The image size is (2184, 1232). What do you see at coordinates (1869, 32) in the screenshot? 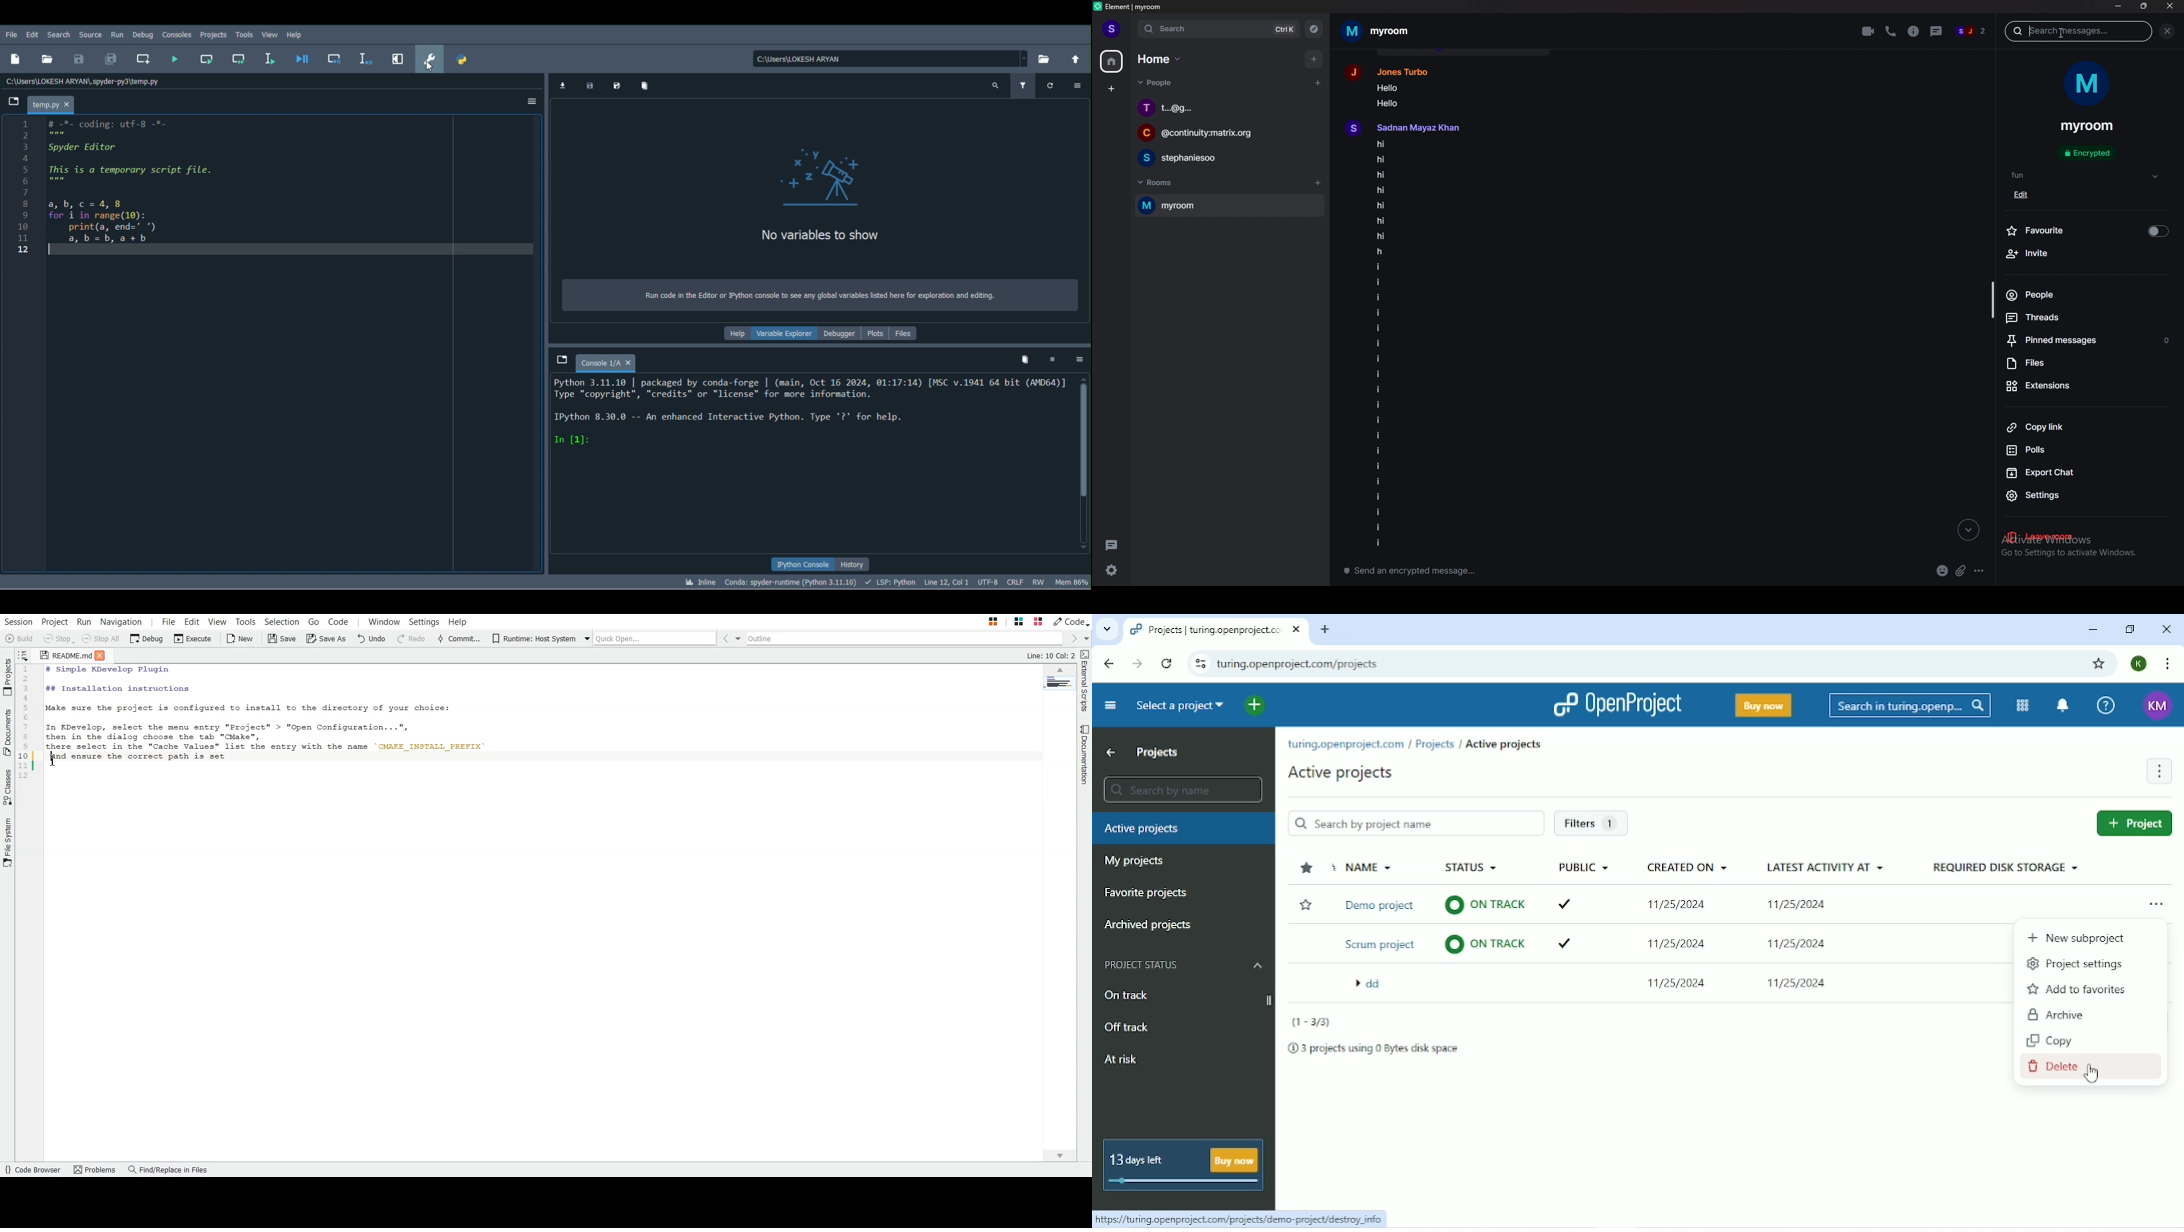
I see `video call` at bounding box center [1869, 32].